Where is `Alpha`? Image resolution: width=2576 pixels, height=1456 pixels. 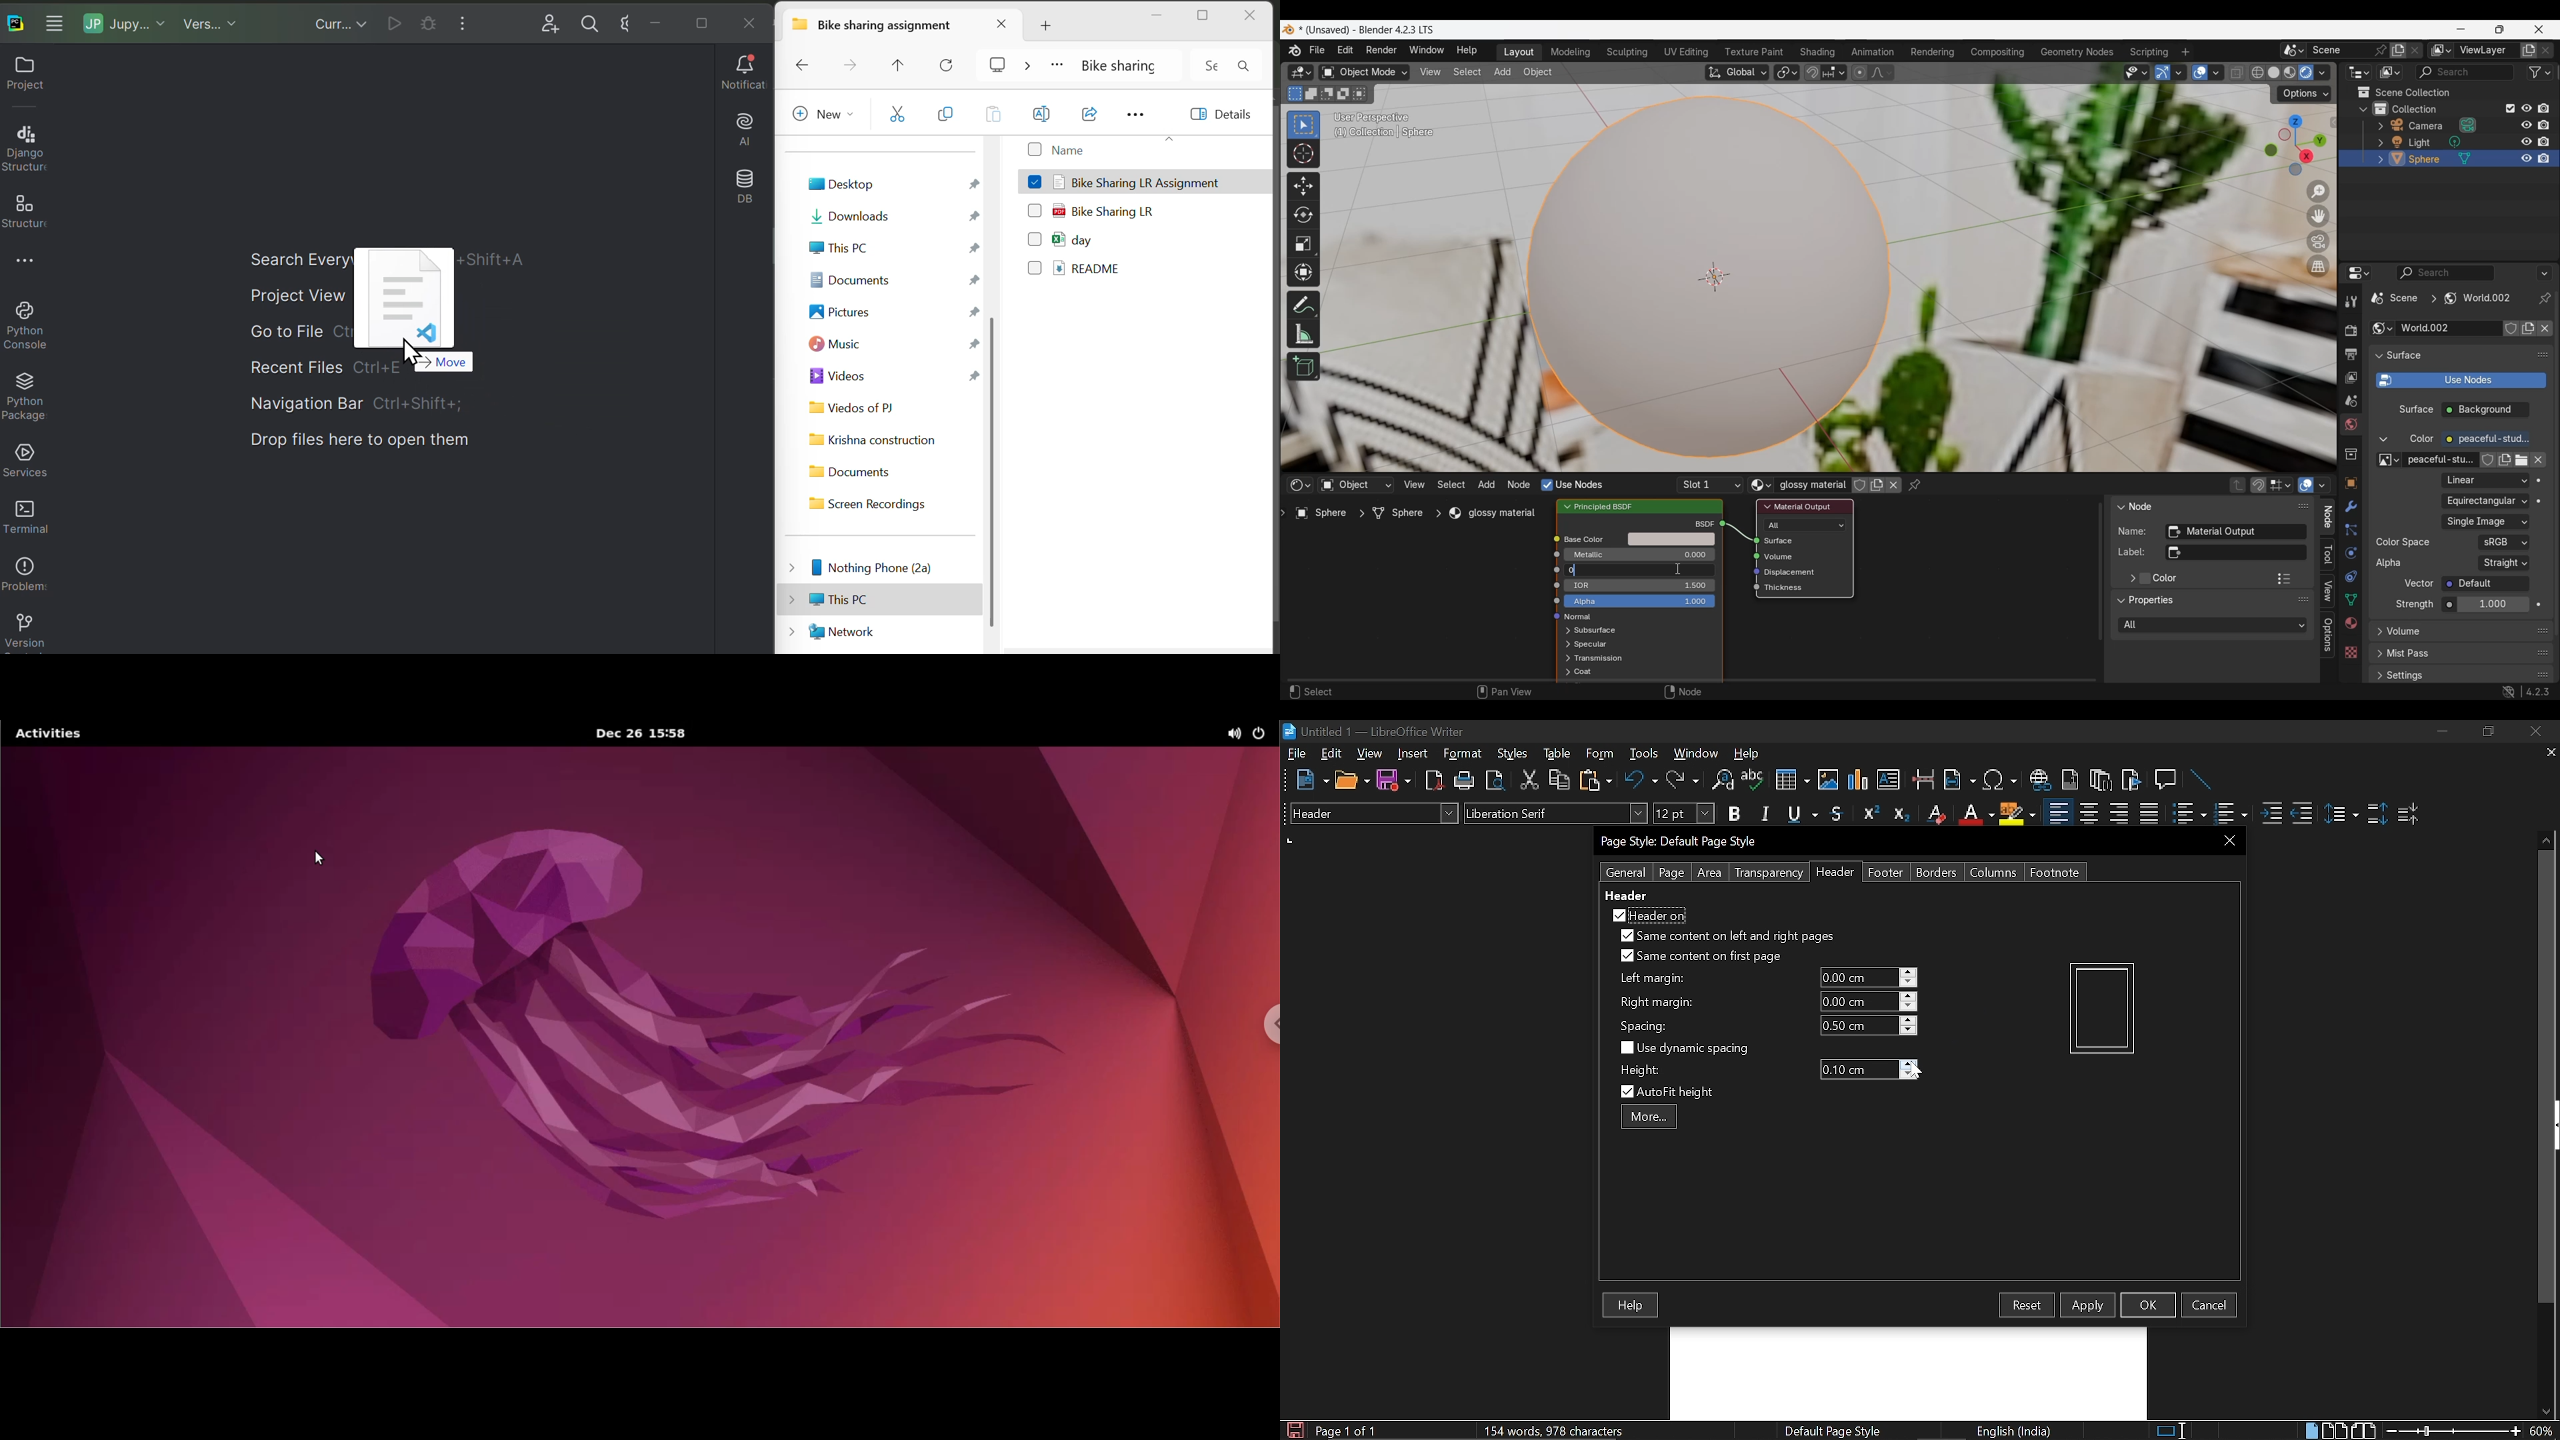 Alpha is located at coordinates (2391, 563).